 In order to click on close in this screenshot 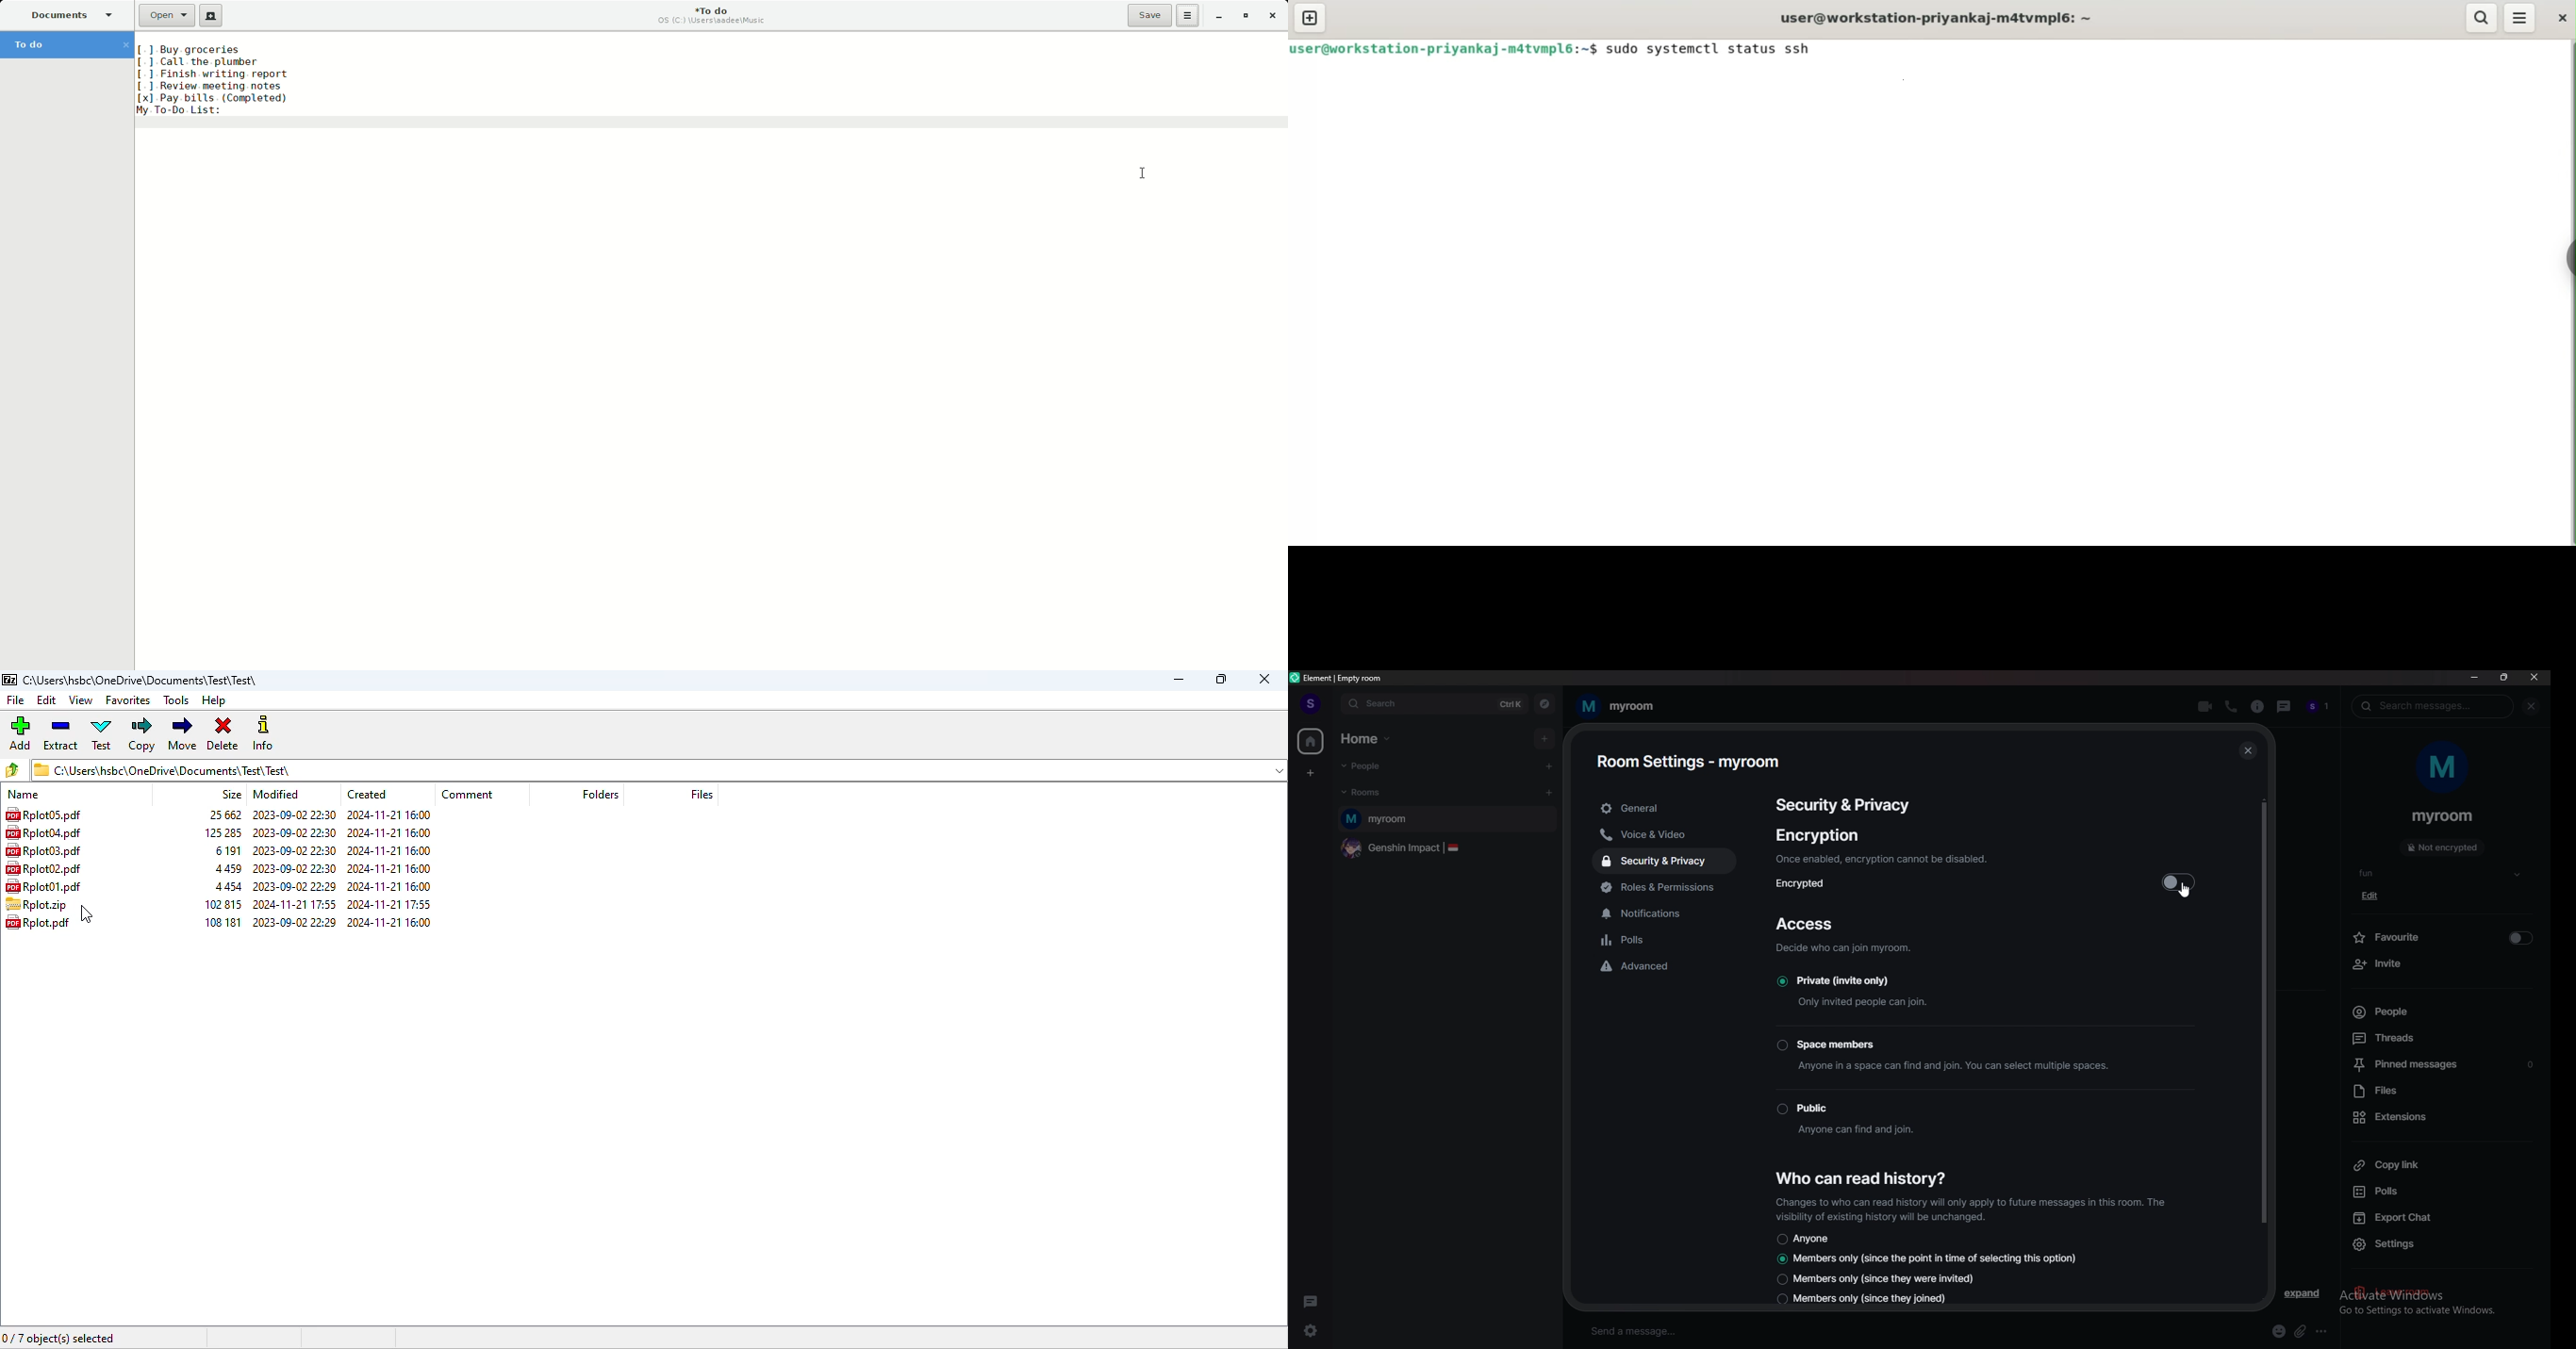, I will do `click(2247, 751)`.